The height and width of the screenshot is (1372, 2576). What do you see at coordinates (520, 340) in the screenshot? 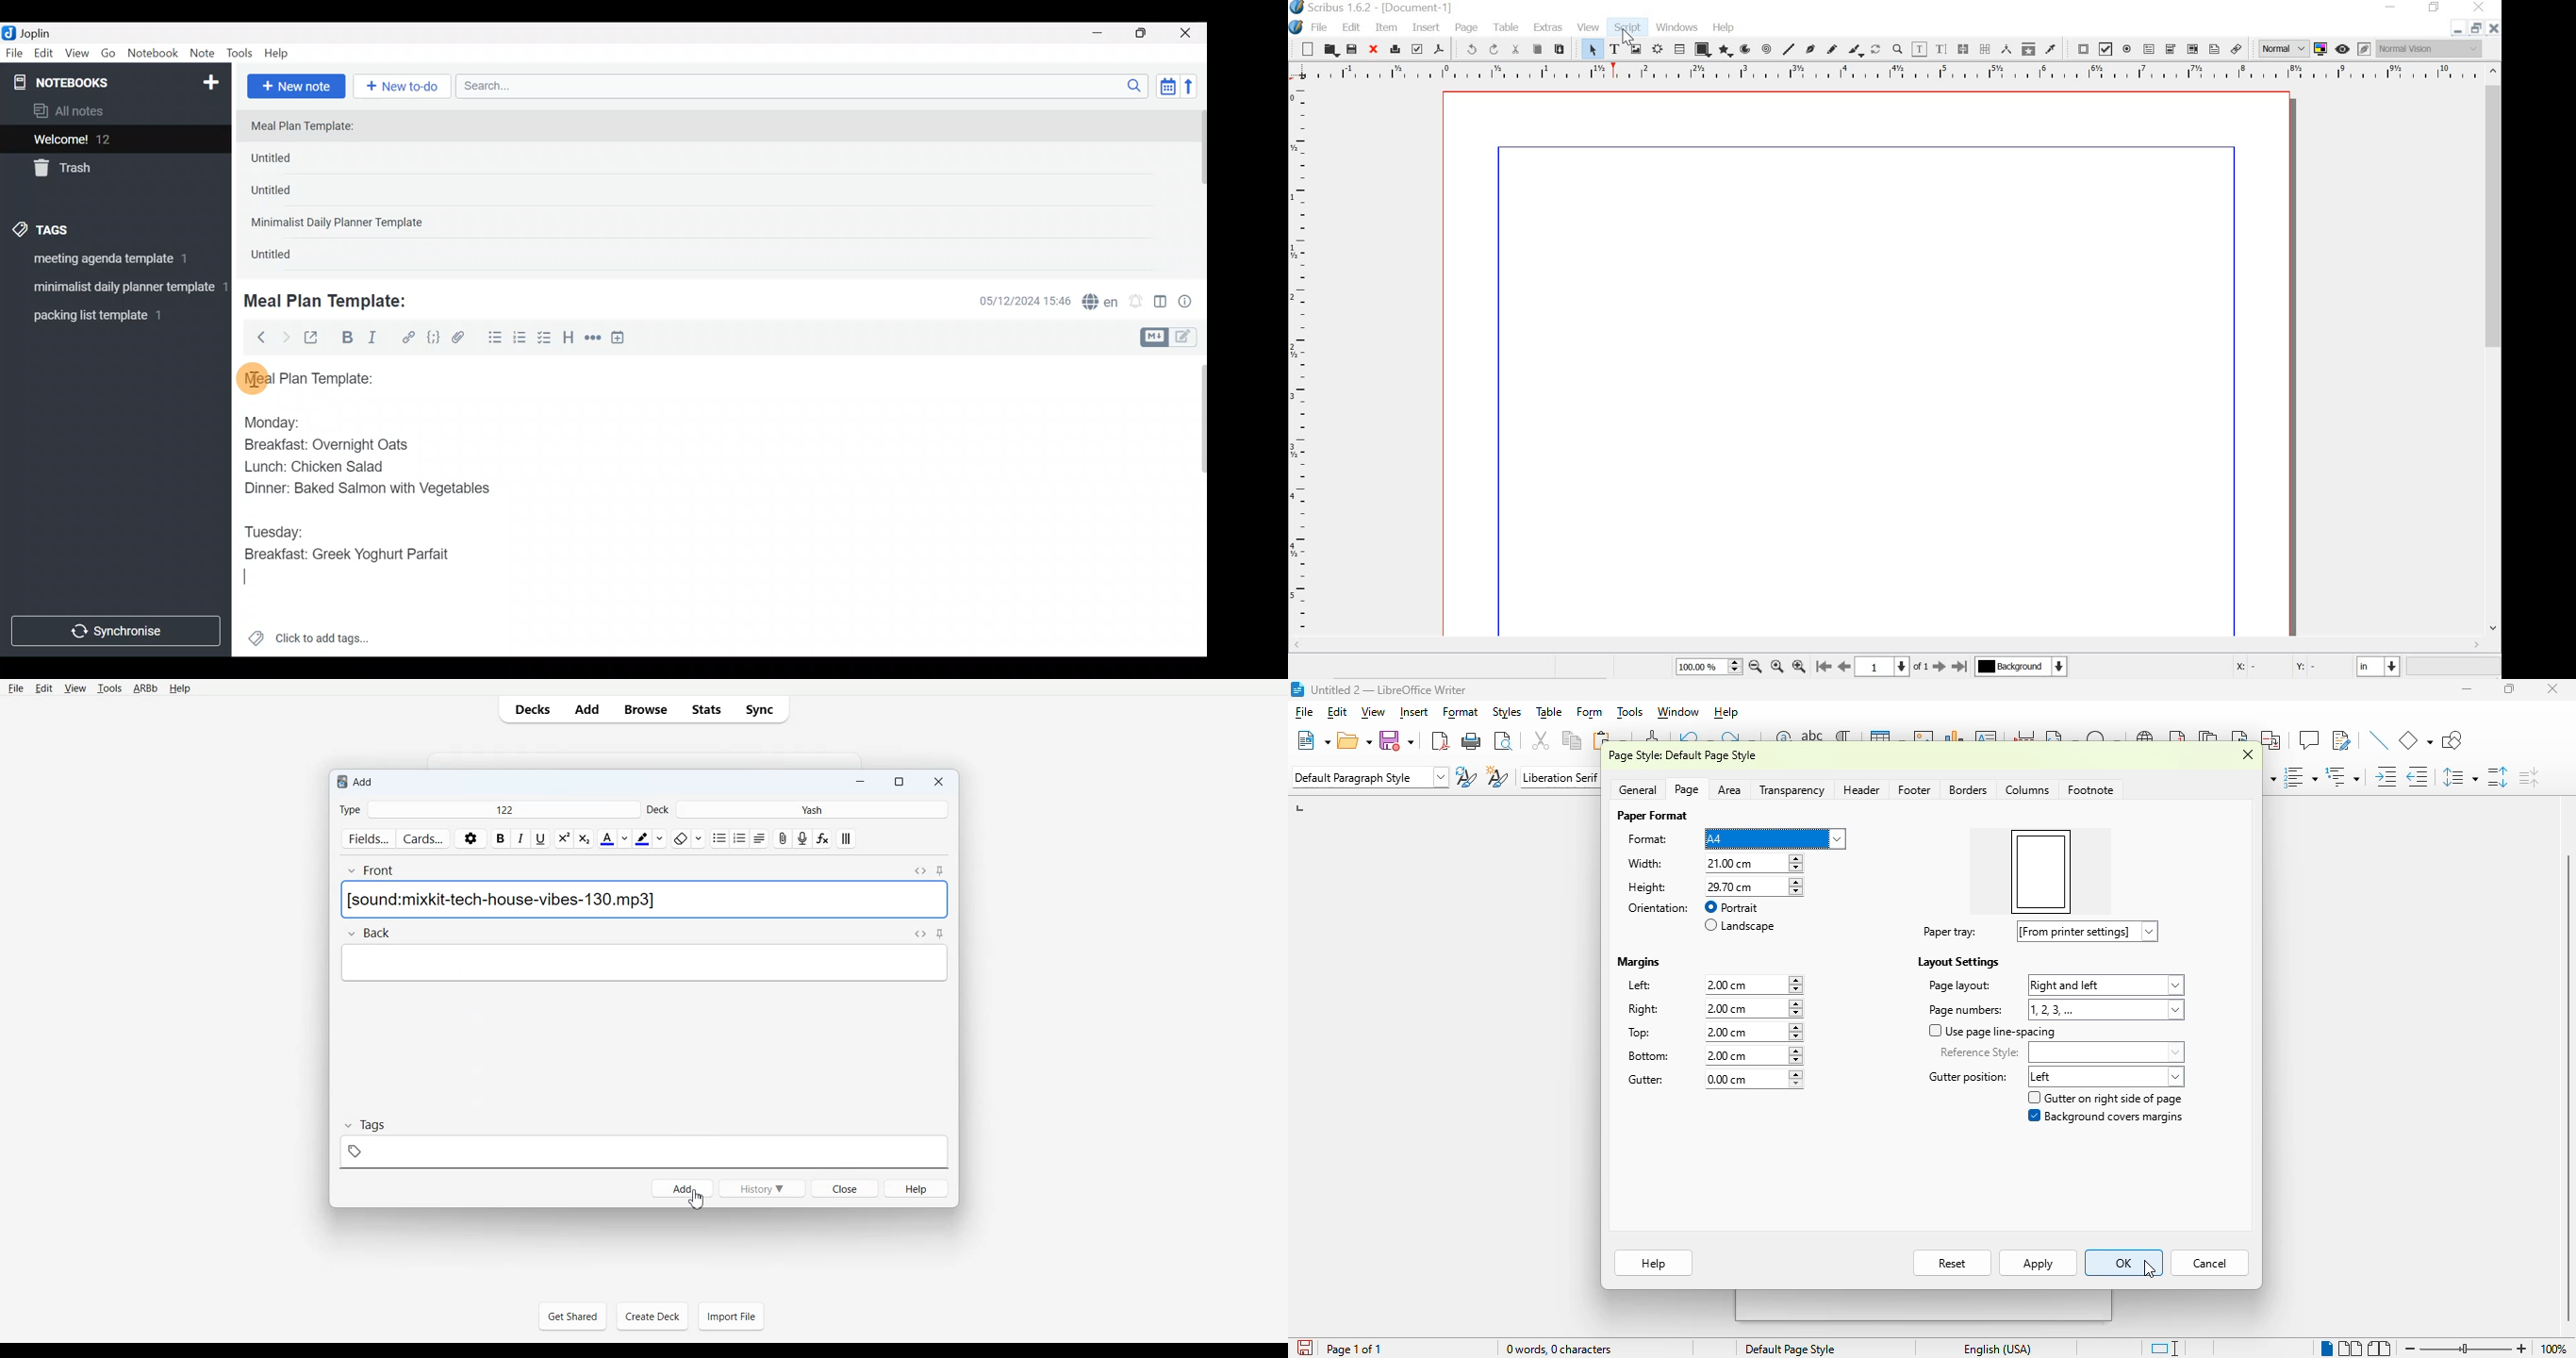
I see `Numbered list` at bounding box center [520, 340].